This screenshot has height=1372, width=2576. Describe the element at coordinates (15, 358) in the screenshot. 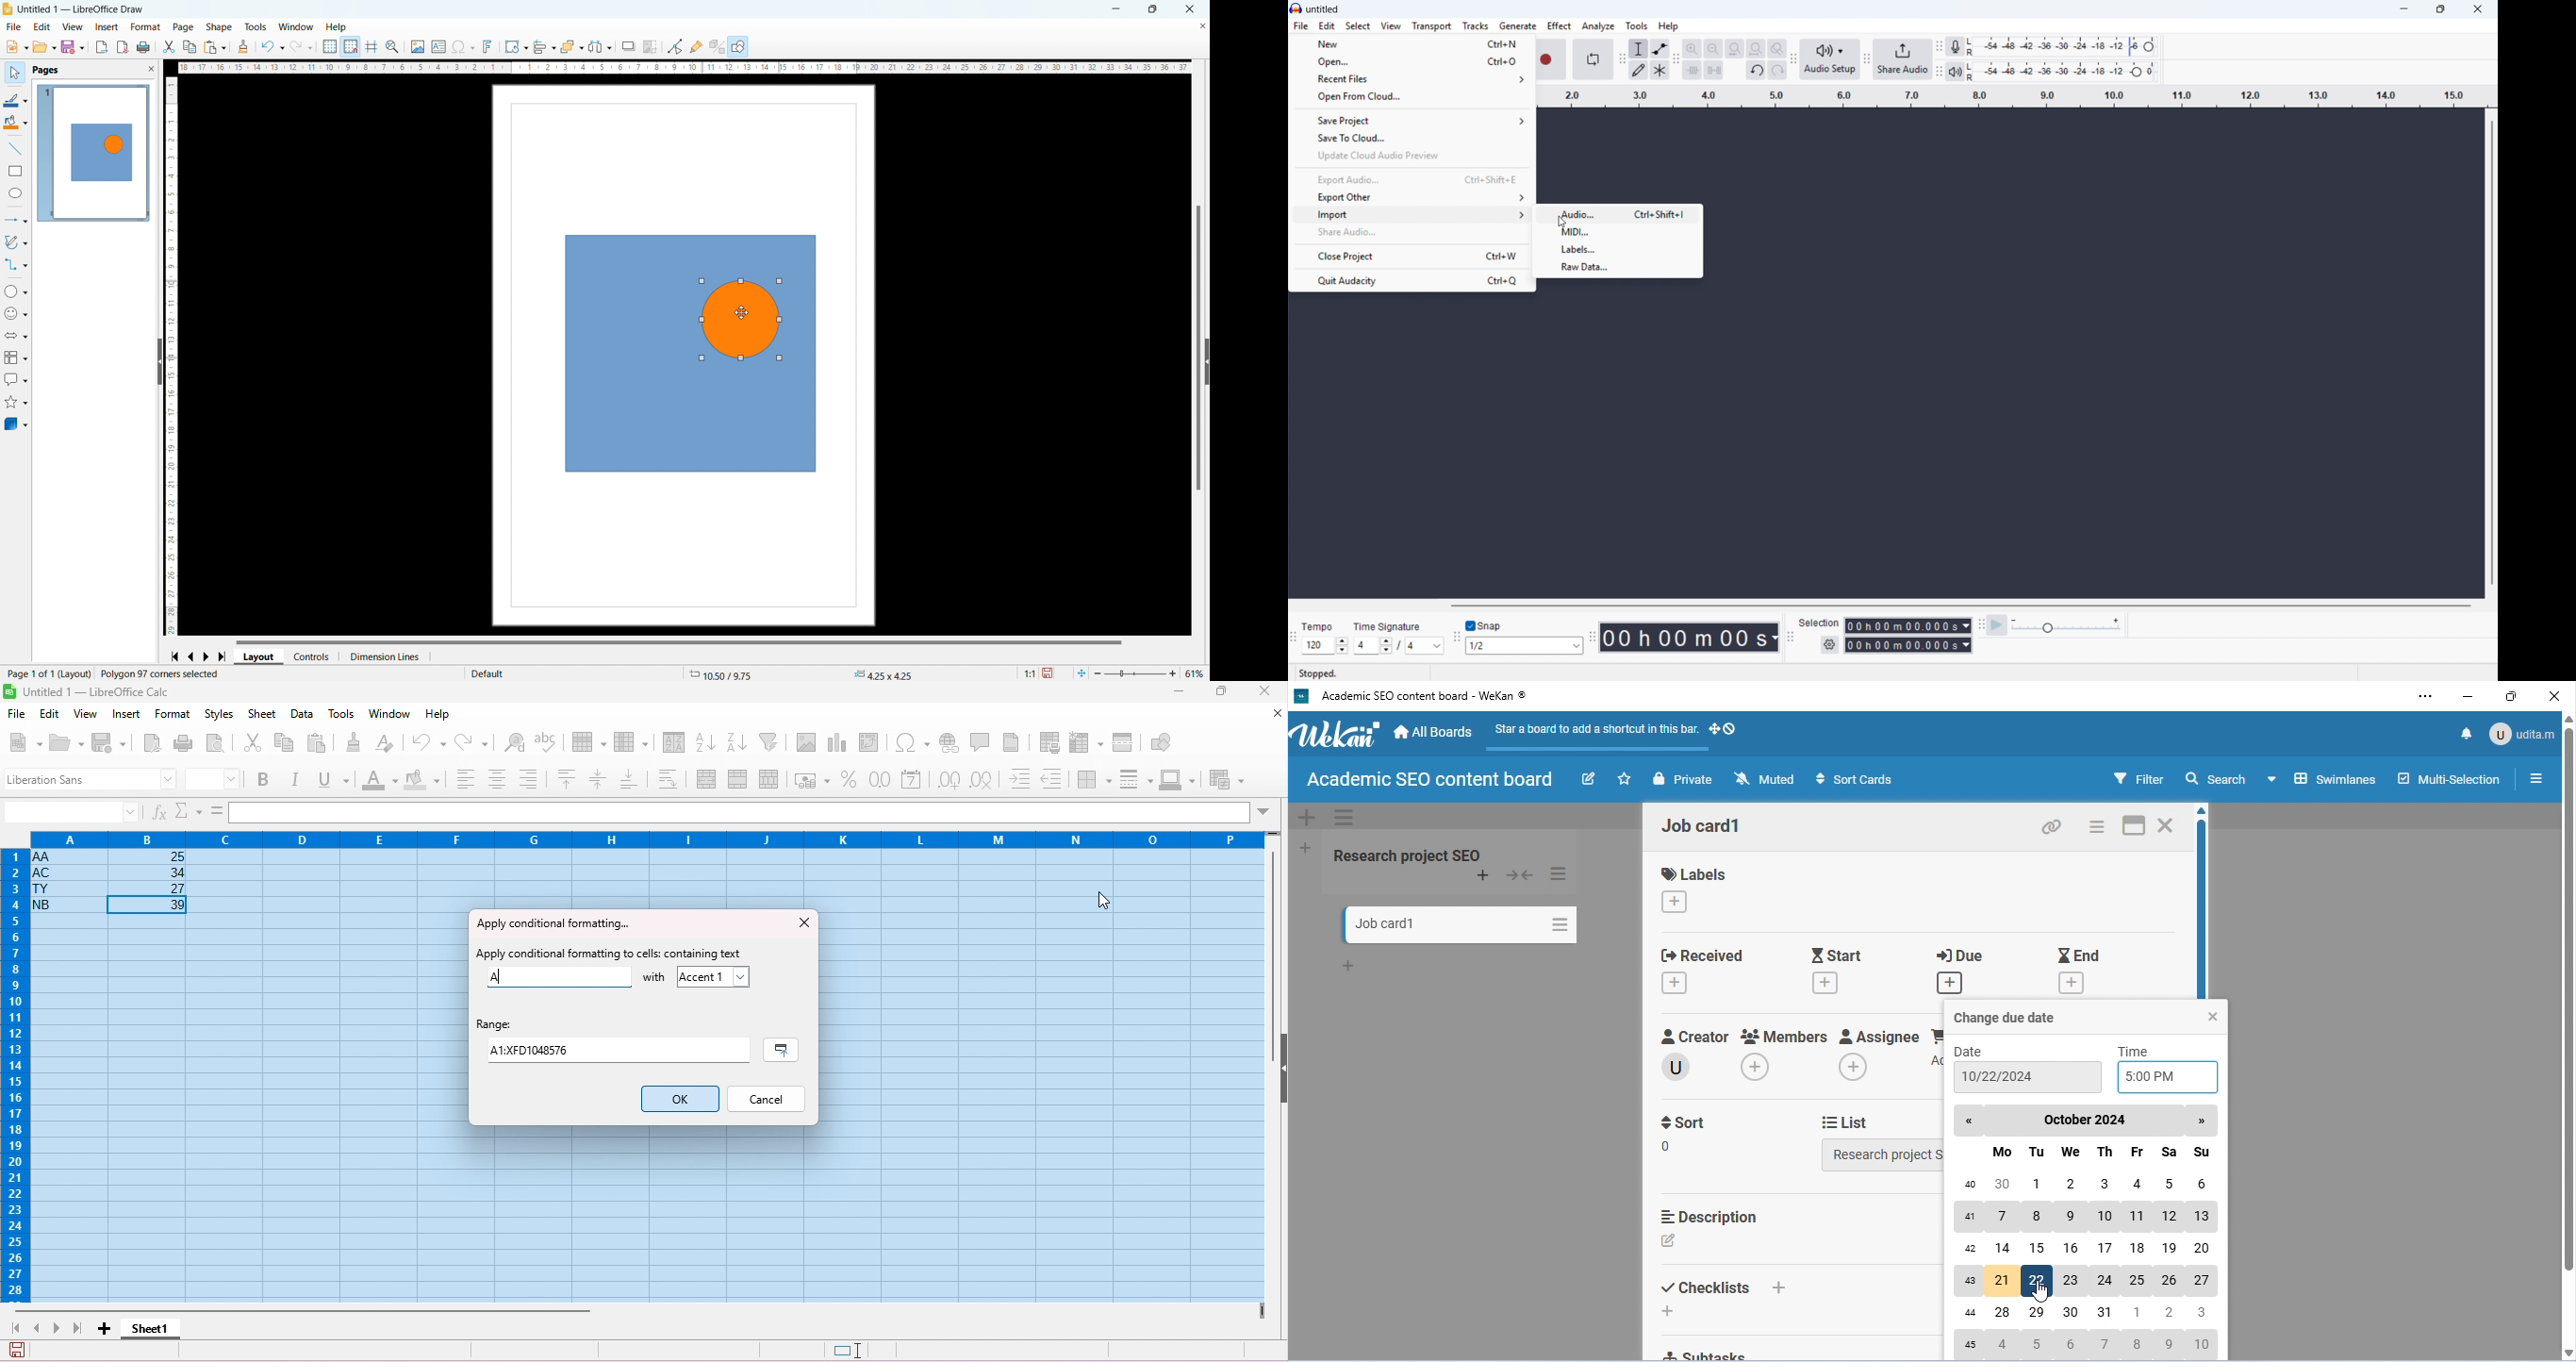

I see `flowchart` at that location.